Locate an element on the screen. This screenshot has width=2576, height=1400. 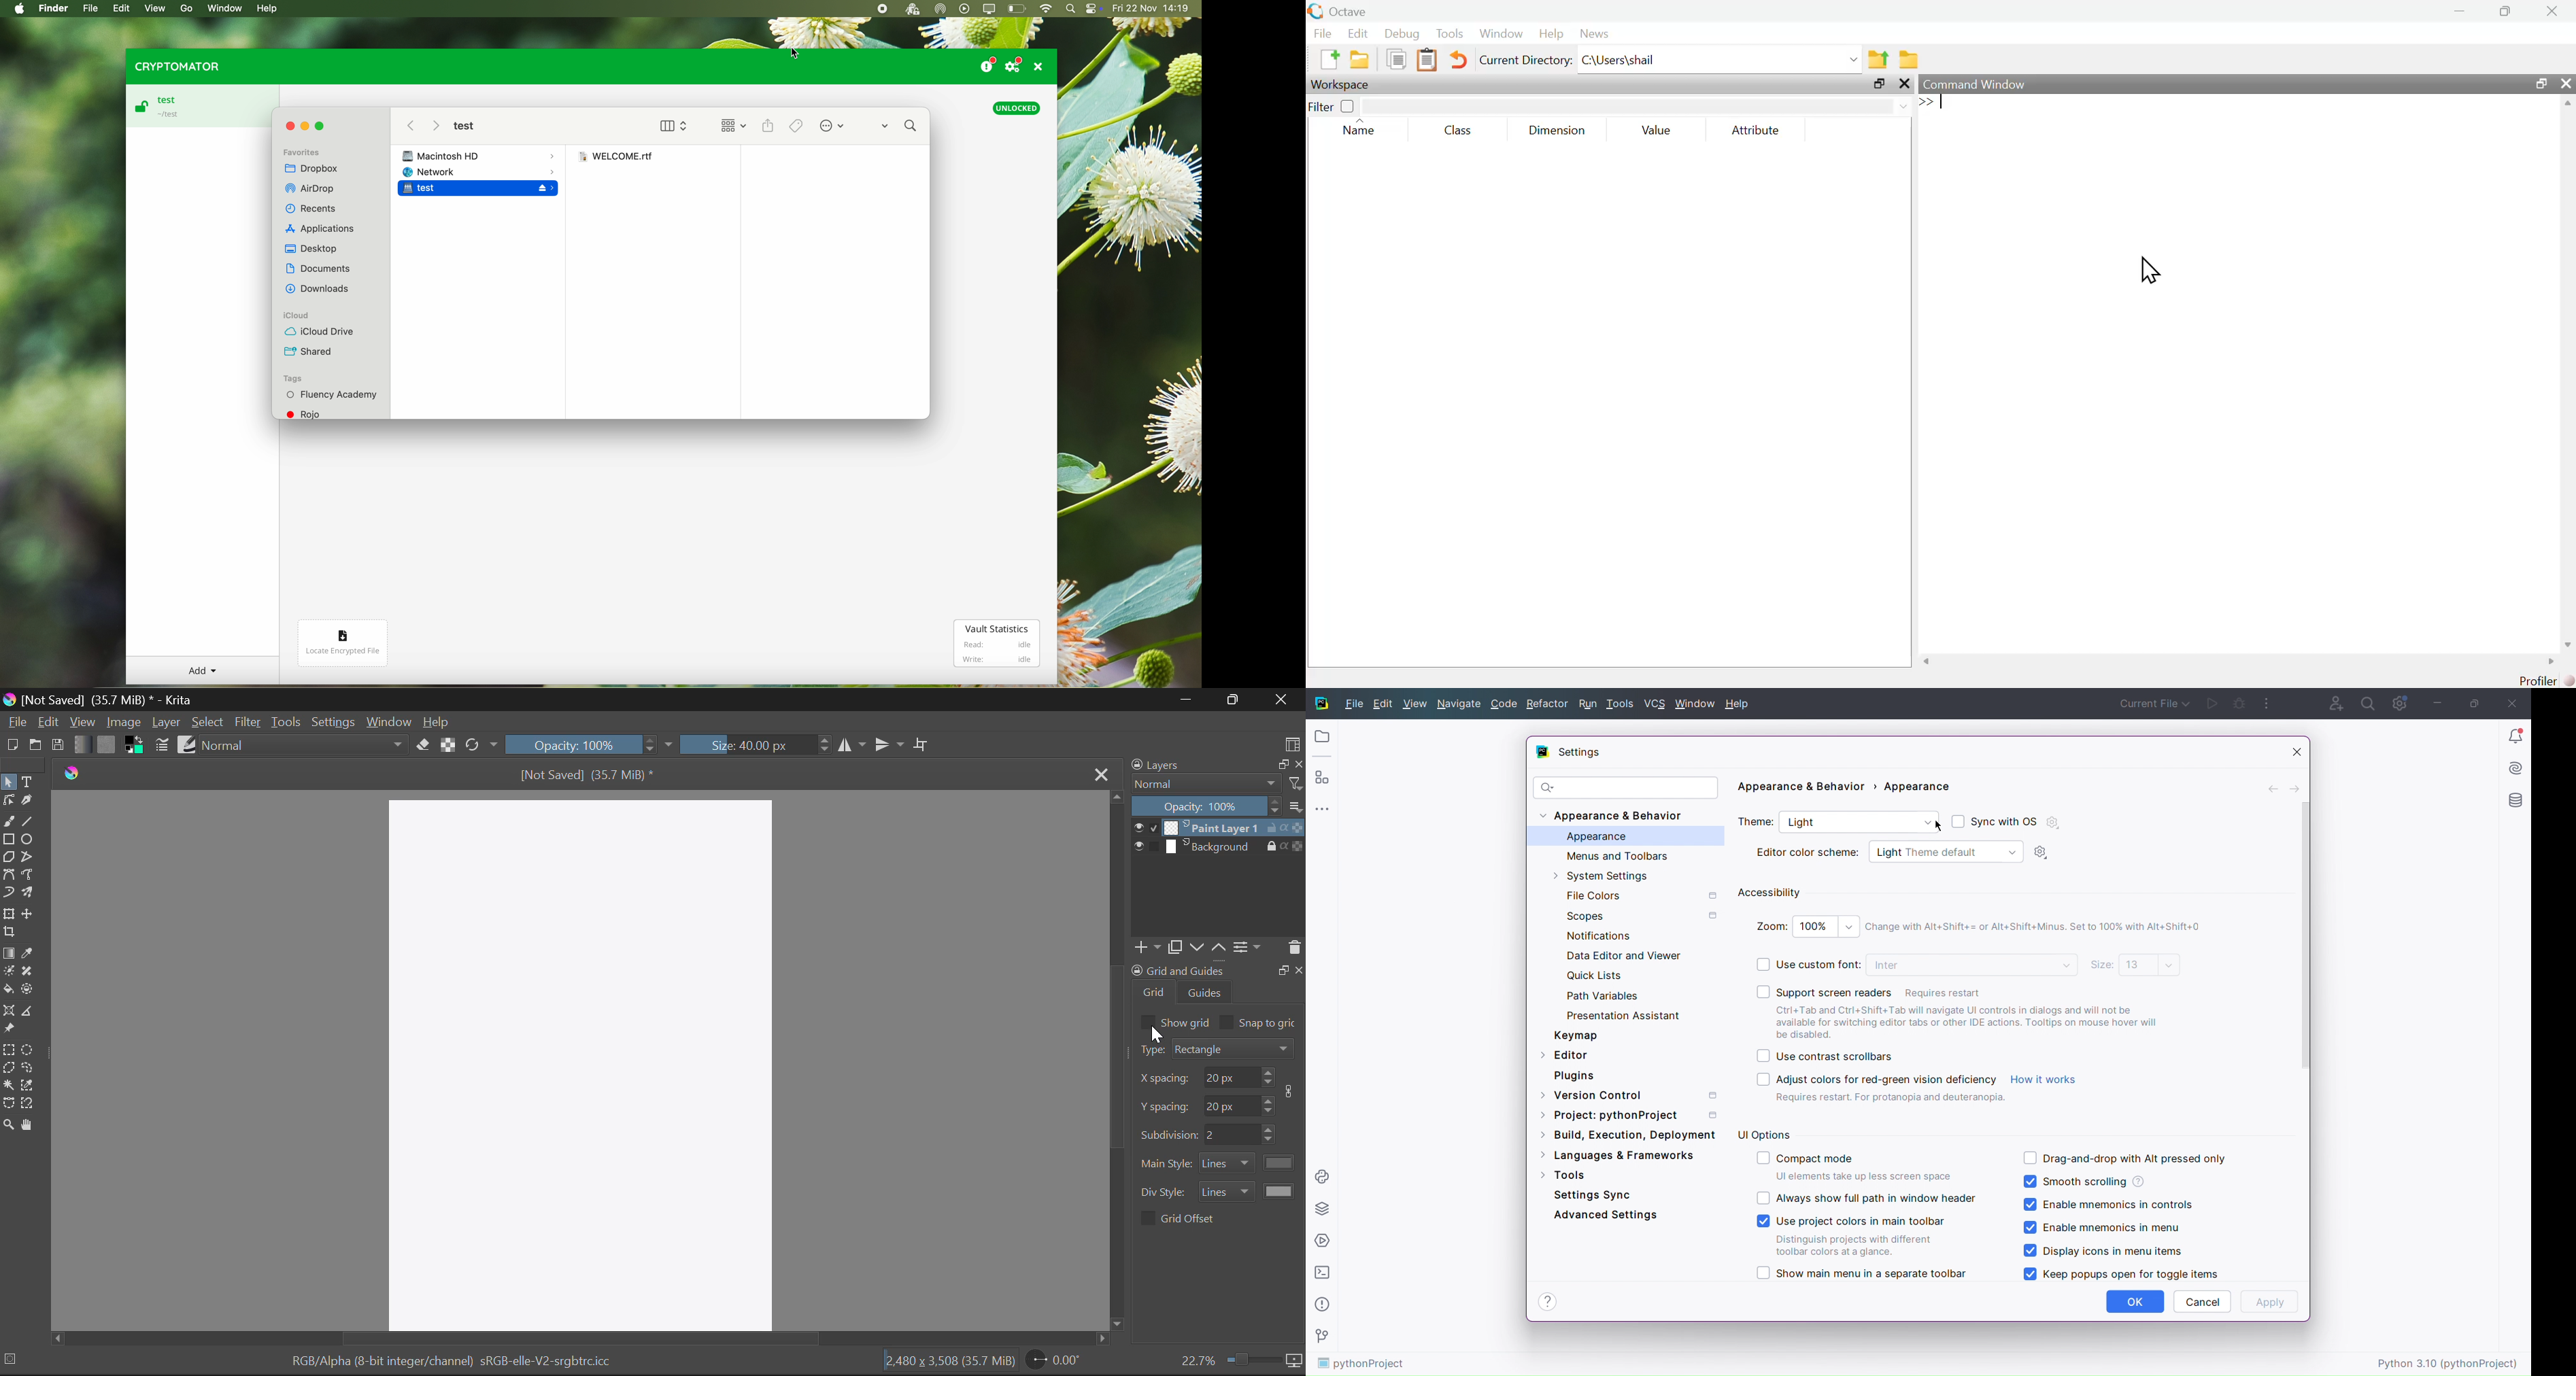
Undo is located at coordinates (1460, 61).